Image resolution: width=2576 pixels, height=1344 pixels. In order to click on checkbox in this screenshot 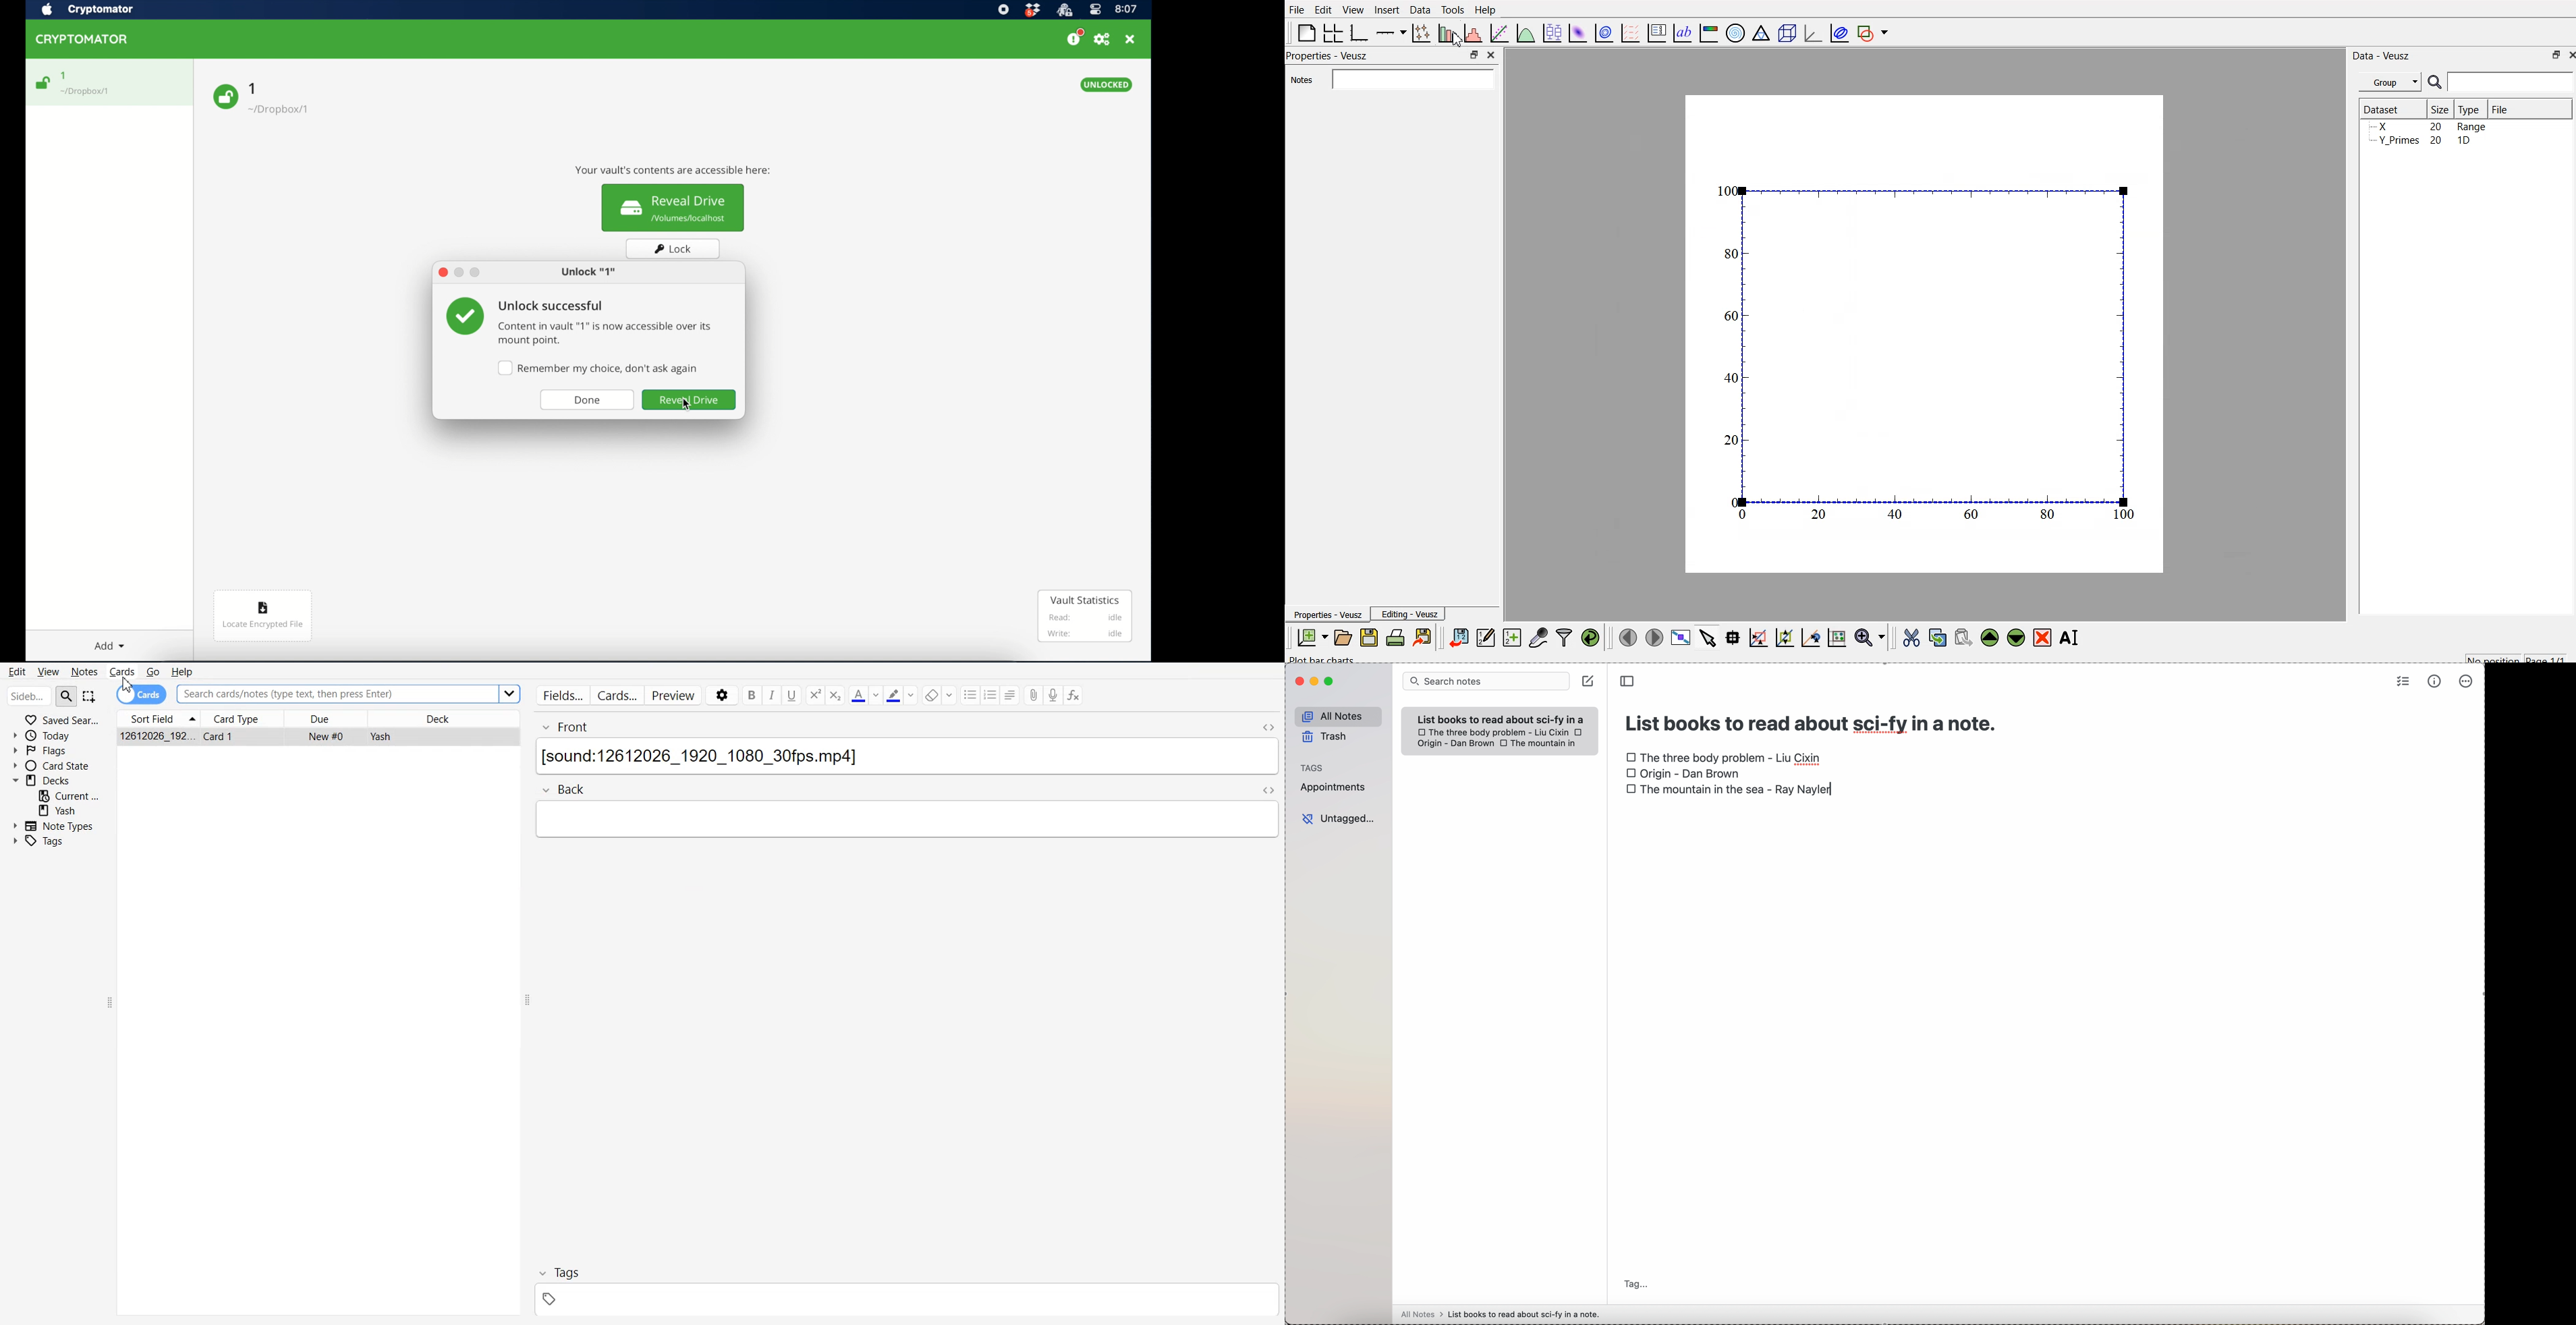, I will do `click(1580, 731)`.